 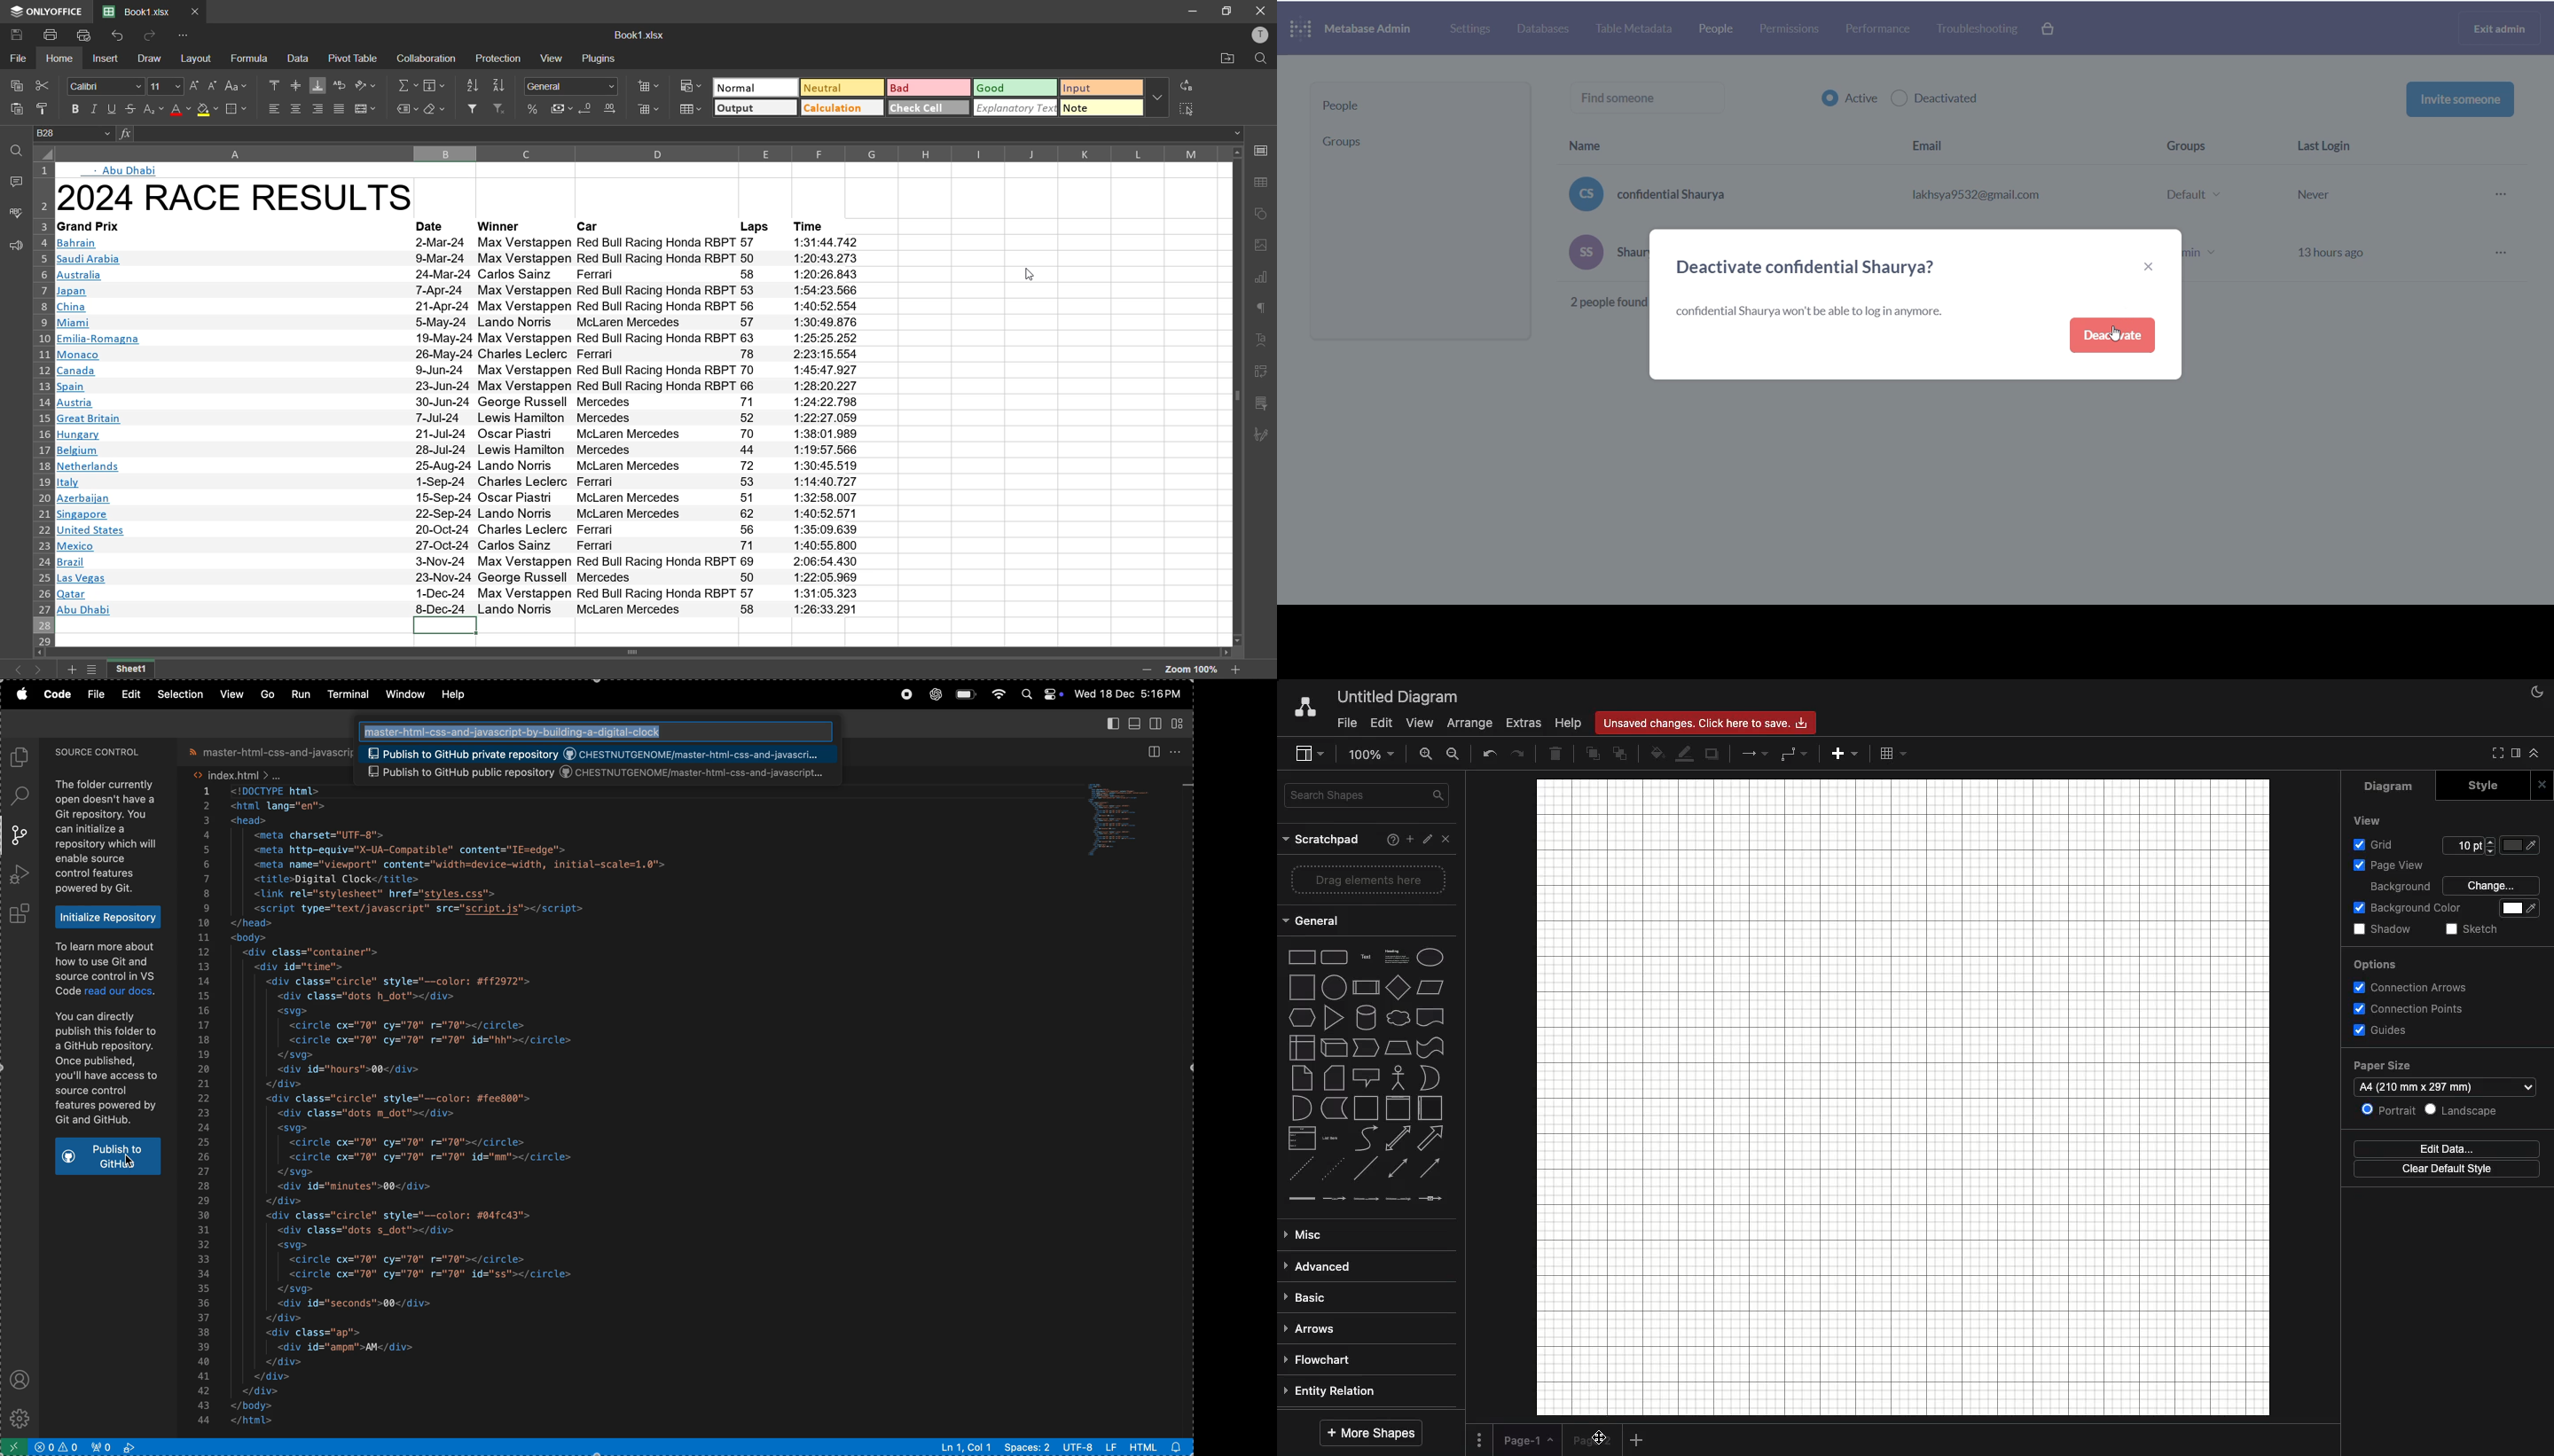 I want to click on Table, so click(x=1895, y=753).